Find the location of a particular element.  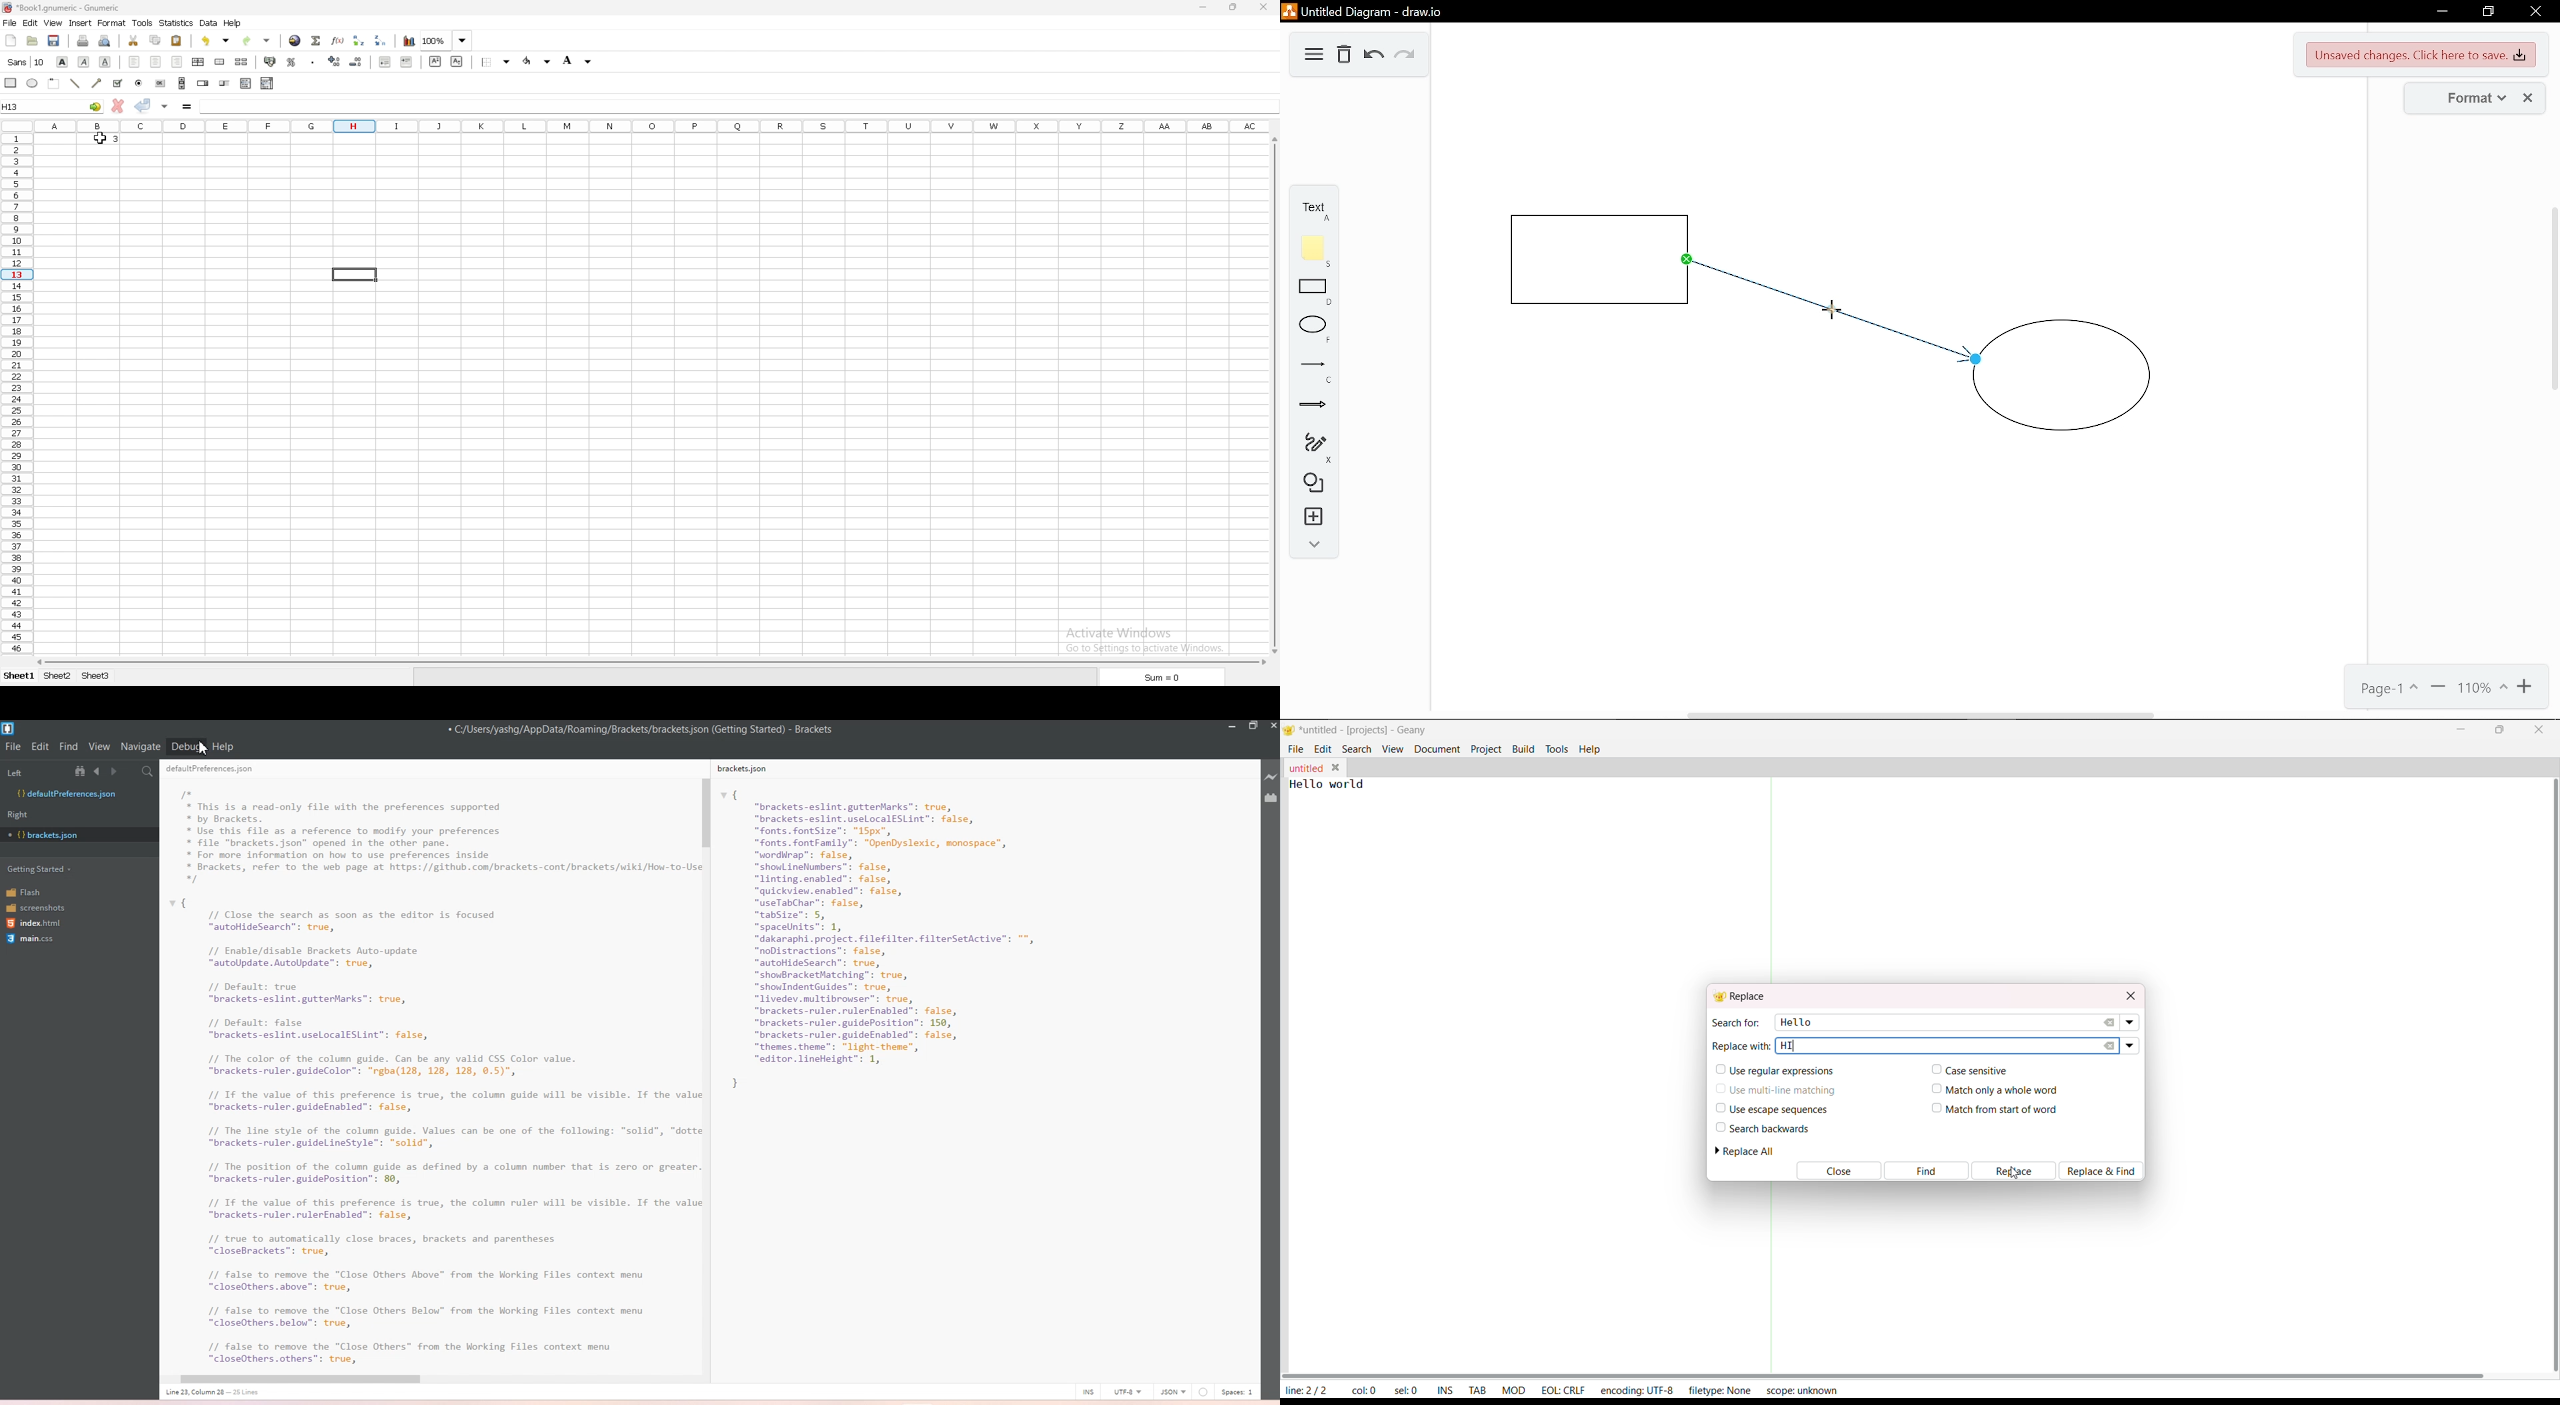

file is located at coordinates (9, 23).